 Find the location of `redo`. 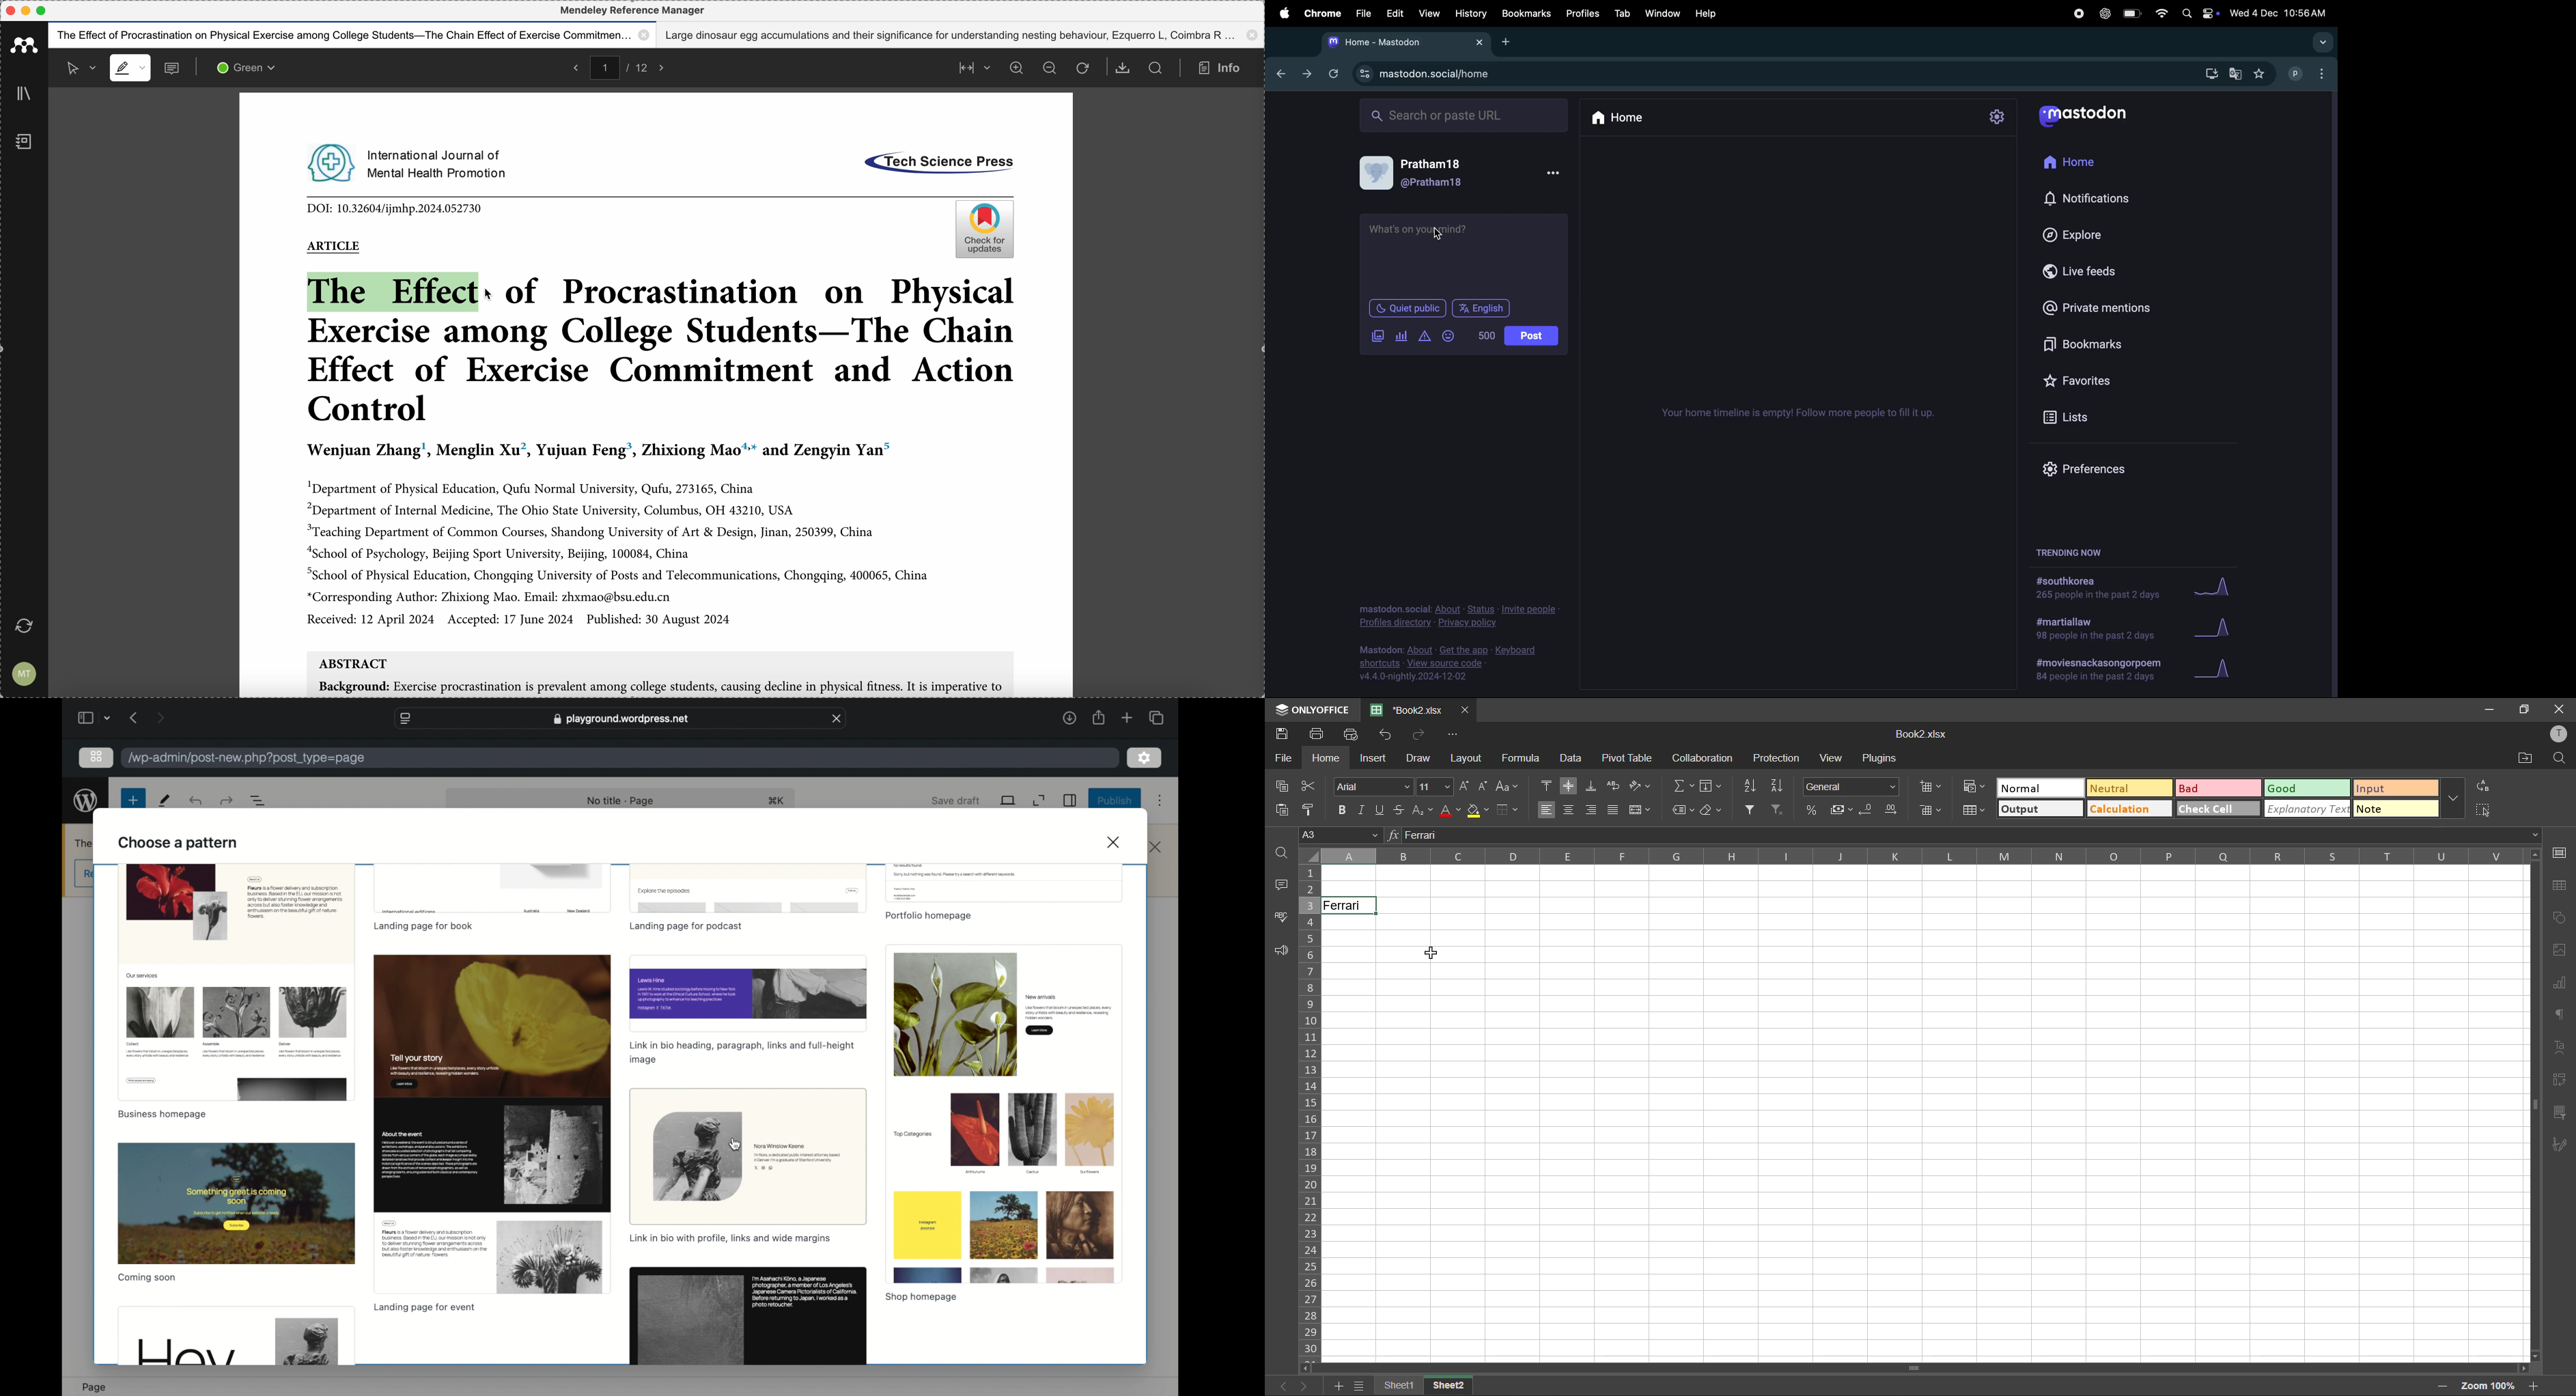

redo is located at coordinates (1420, 736).